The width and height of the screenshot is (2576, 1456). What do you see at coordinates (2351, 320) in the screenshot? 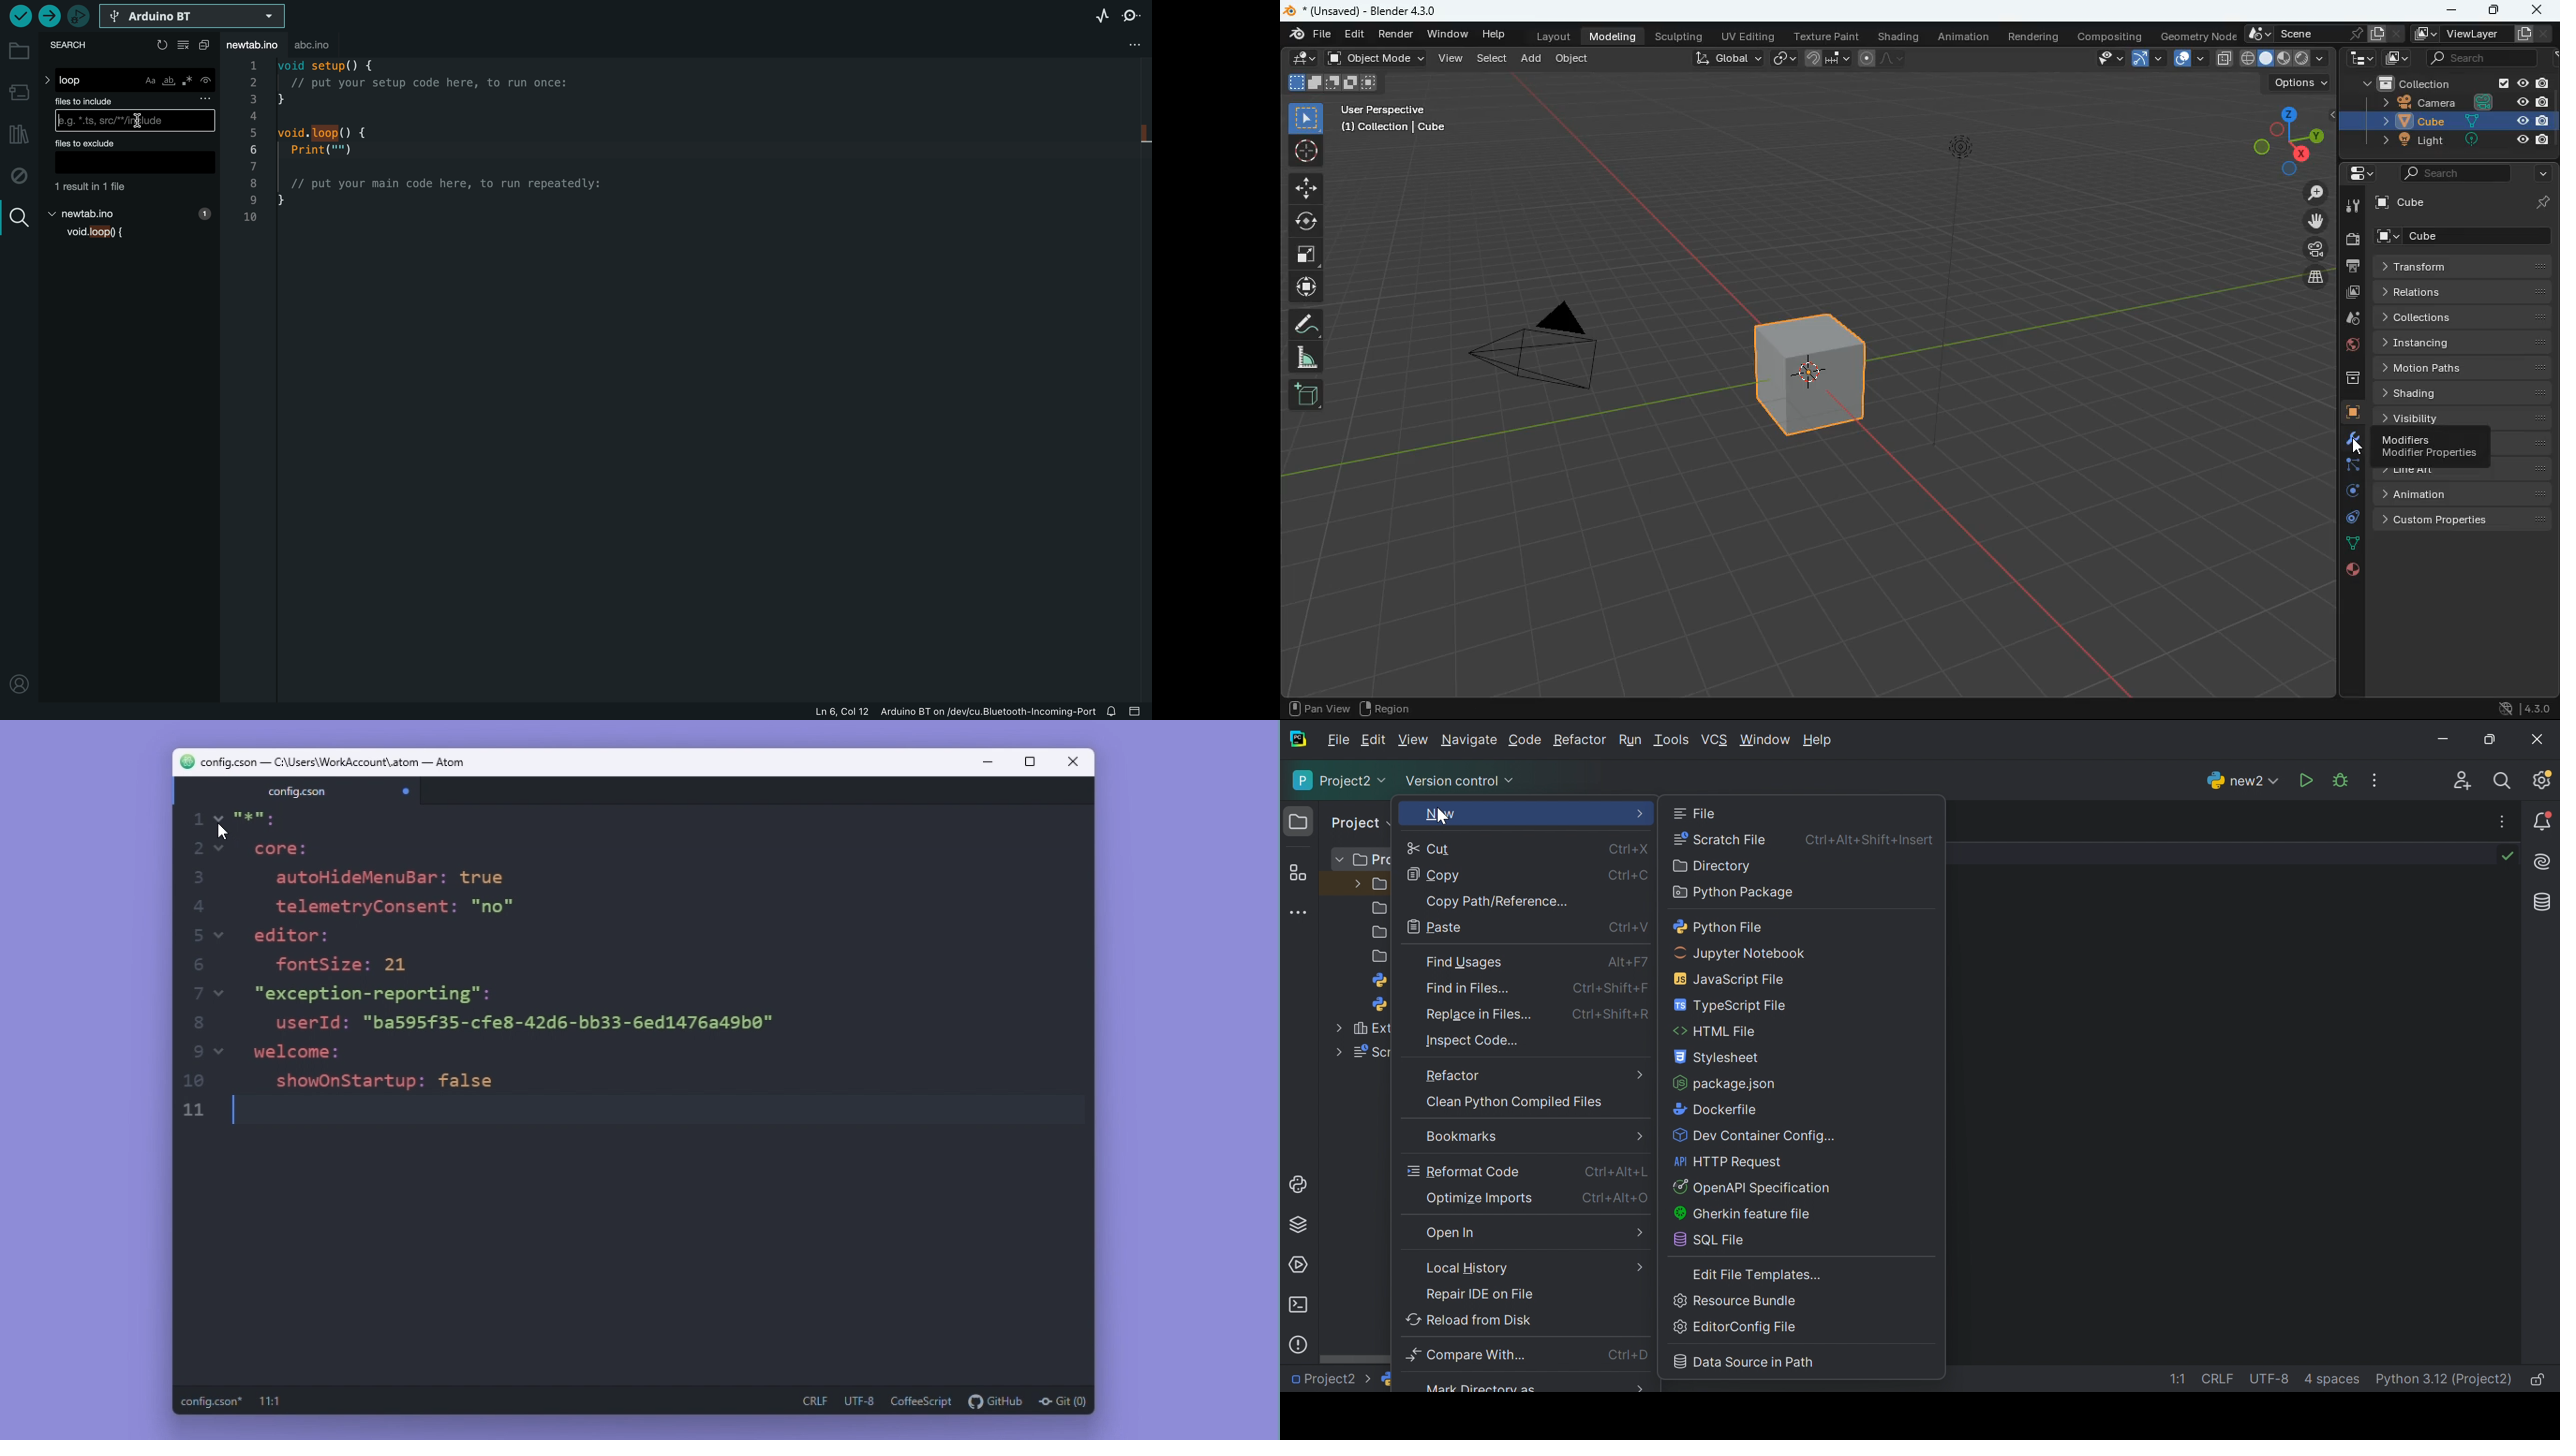
I see `drop` at bounding box center [2351, 320].